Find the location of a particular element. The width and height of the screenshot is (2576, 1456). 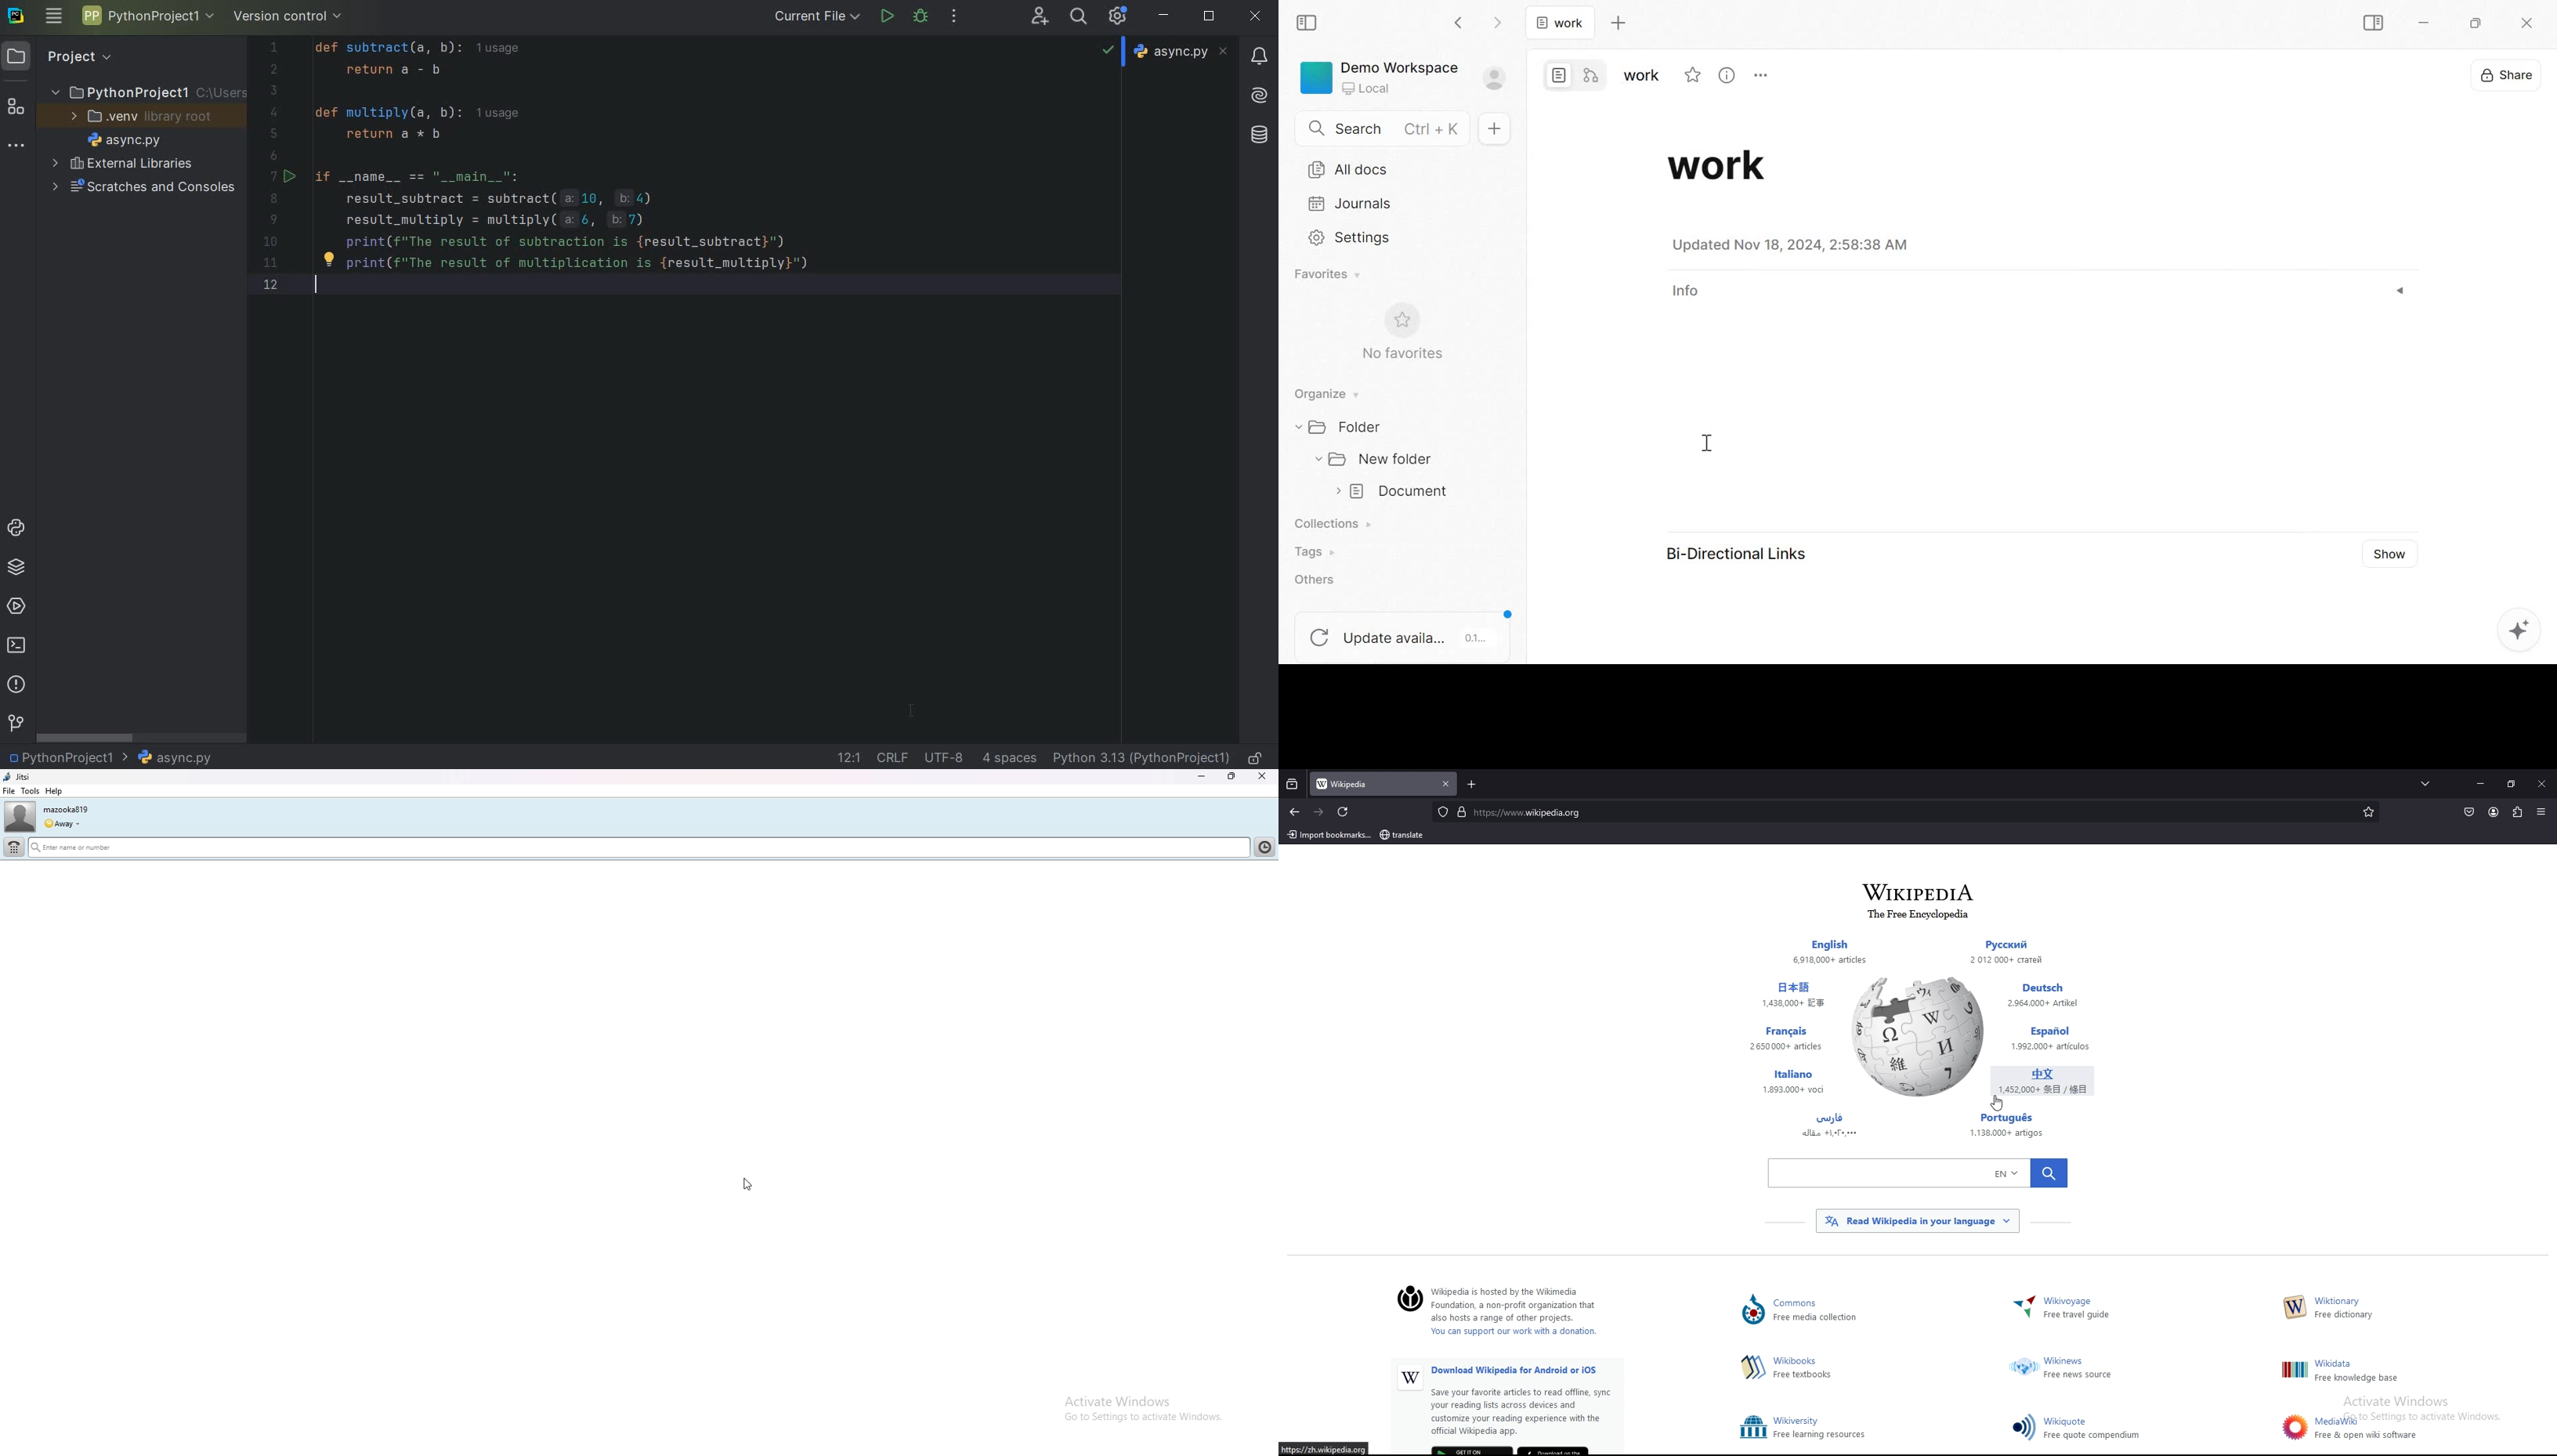

Sidebar Toggle is located at coordinates (2371, 23).